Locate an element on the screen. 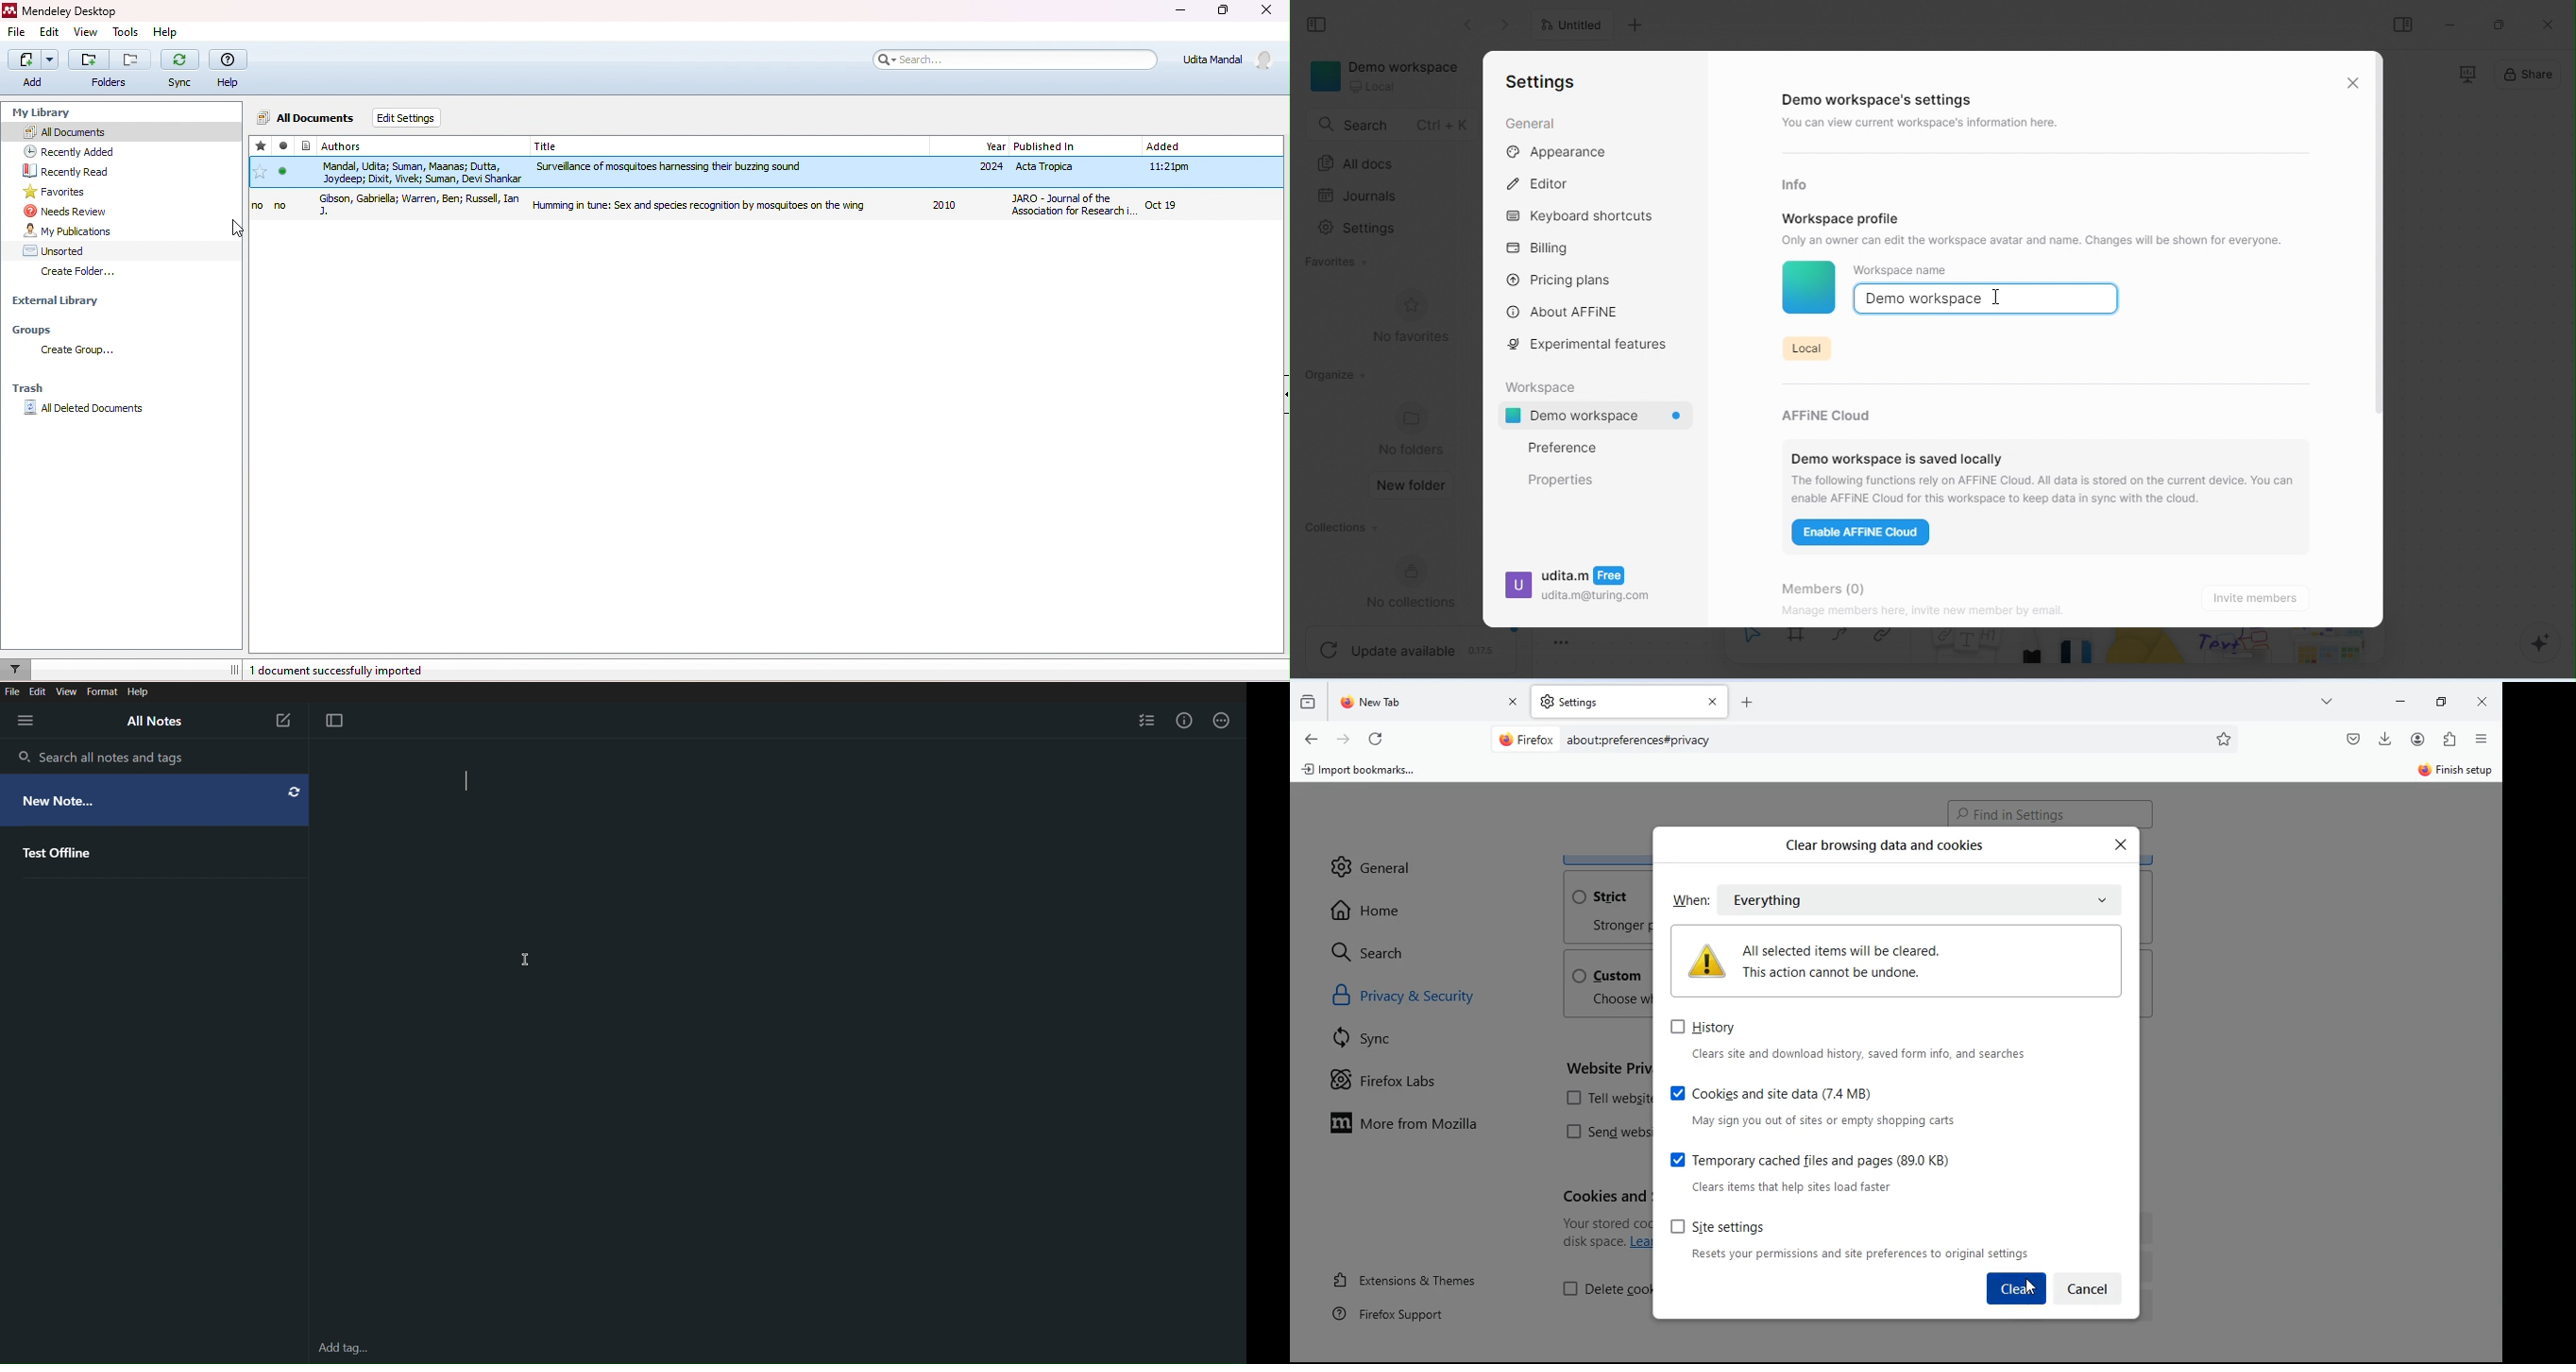 The height and width of the screenshot is (1372, 2576). frame is located at coordinates (1800, 645).